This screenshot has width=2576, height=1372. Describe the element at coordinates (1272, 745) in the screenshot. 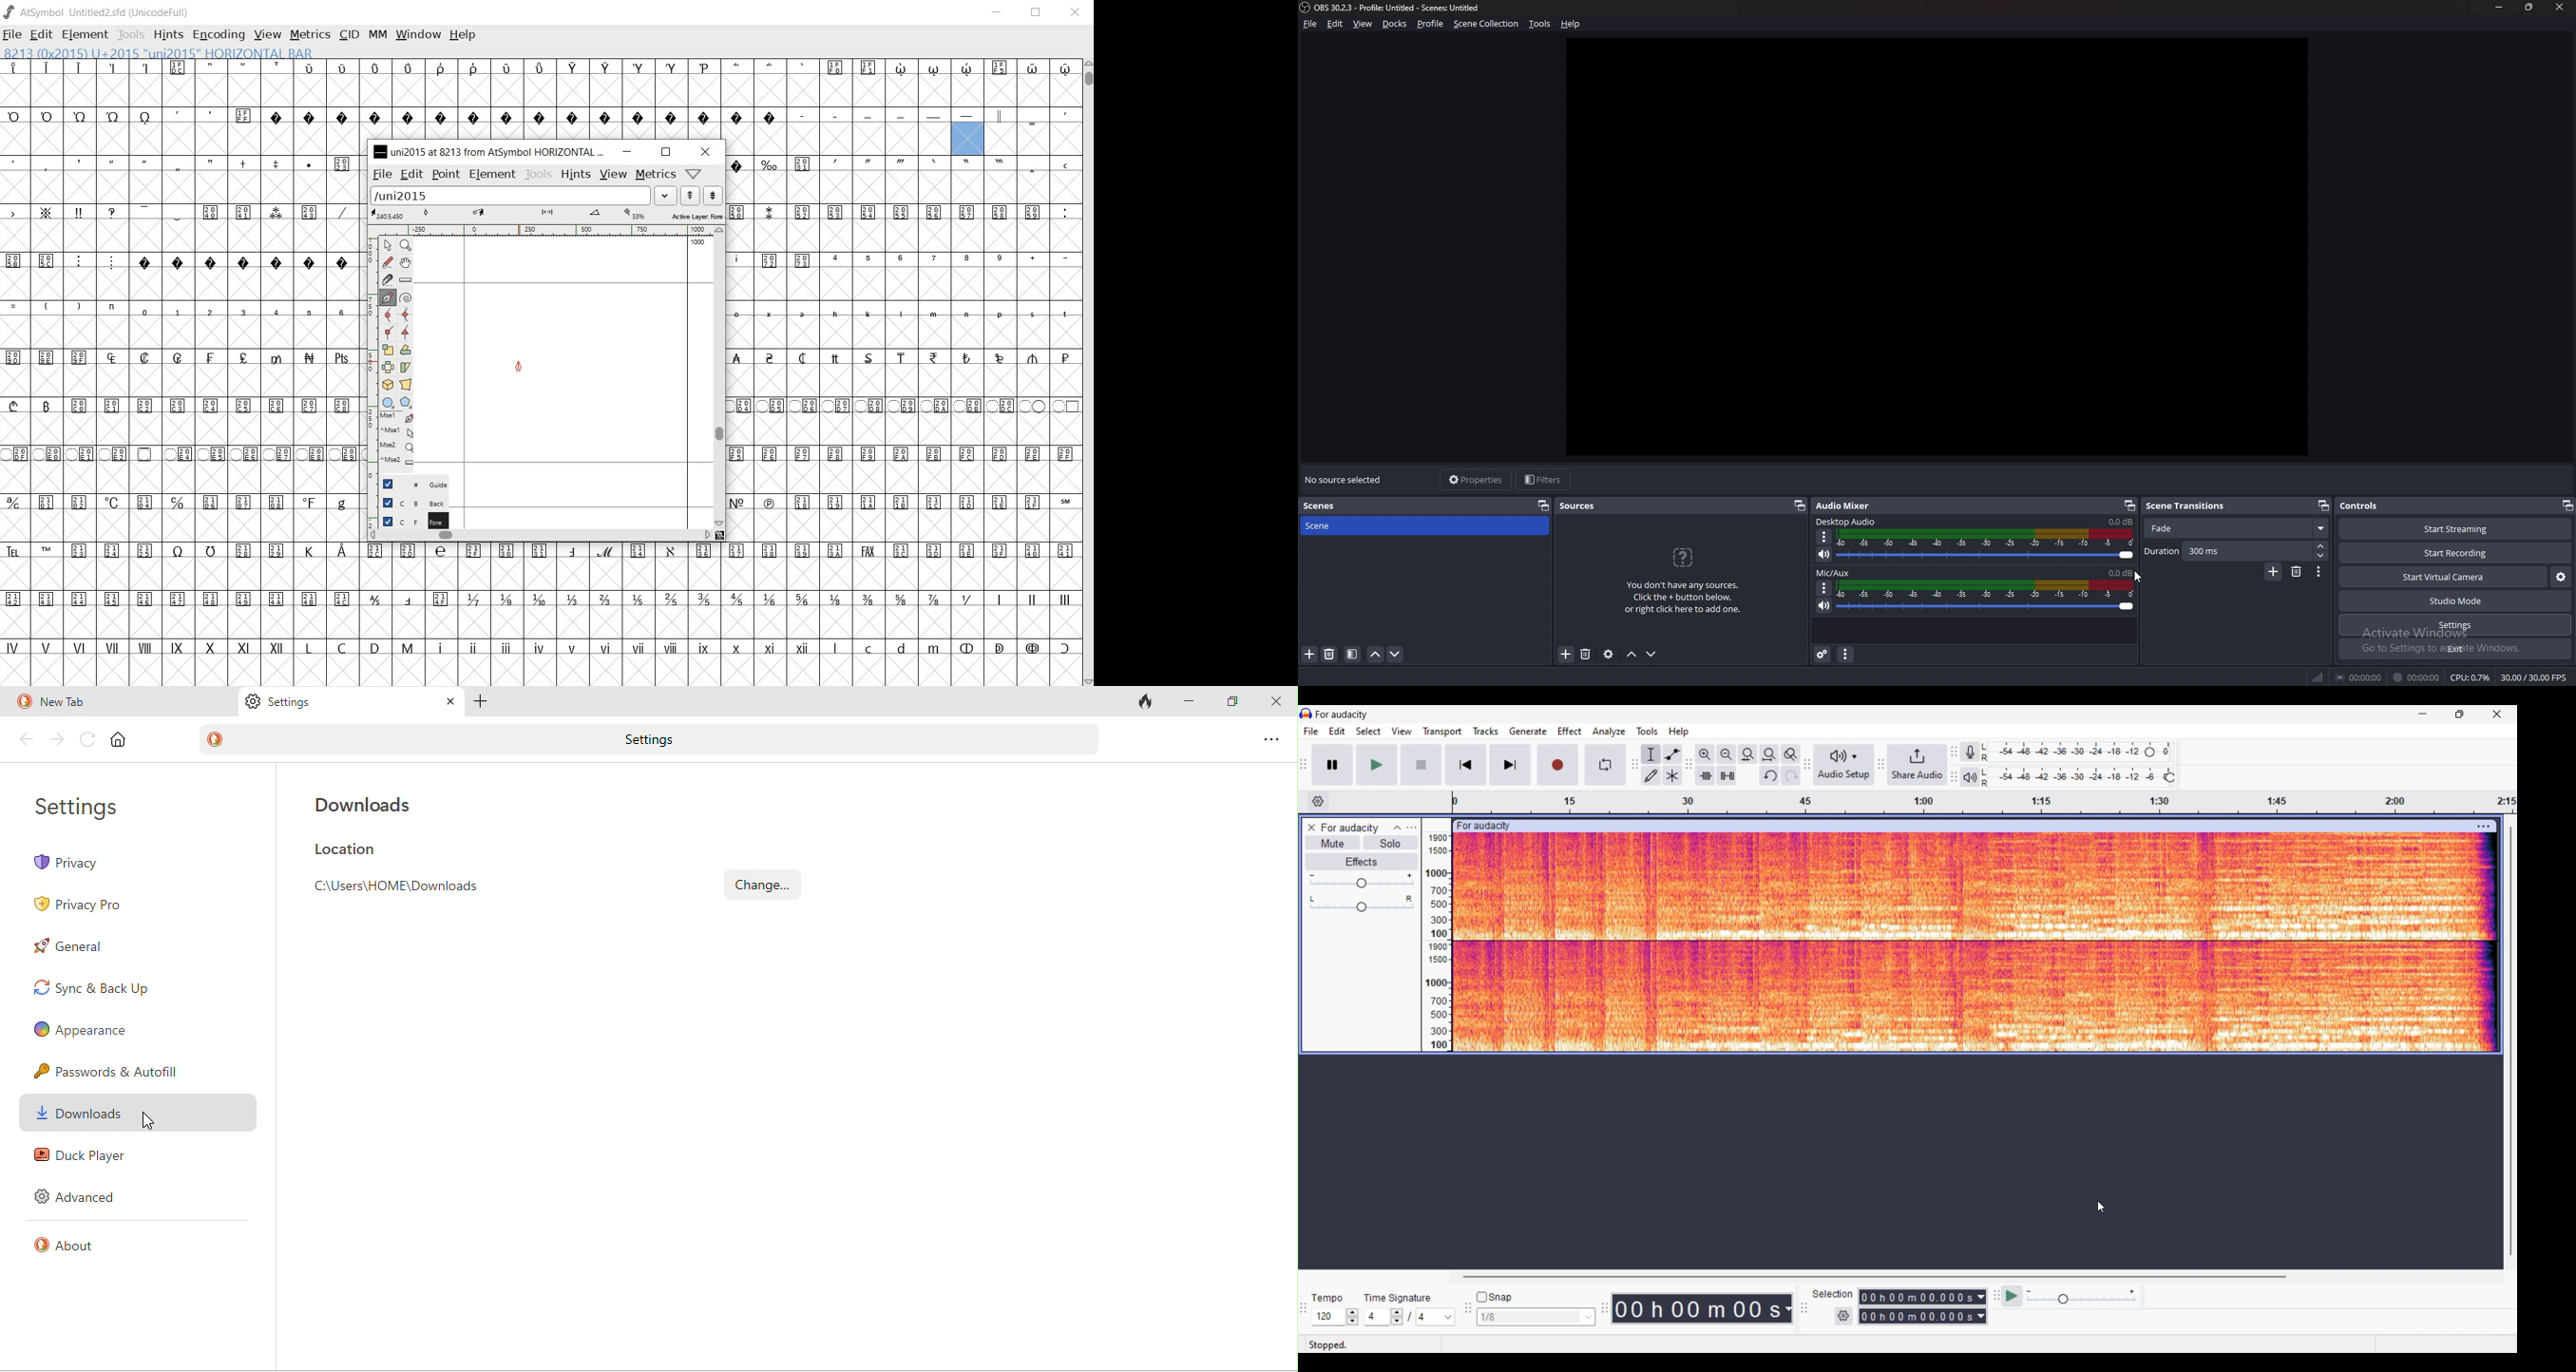

I see `option` at that location.